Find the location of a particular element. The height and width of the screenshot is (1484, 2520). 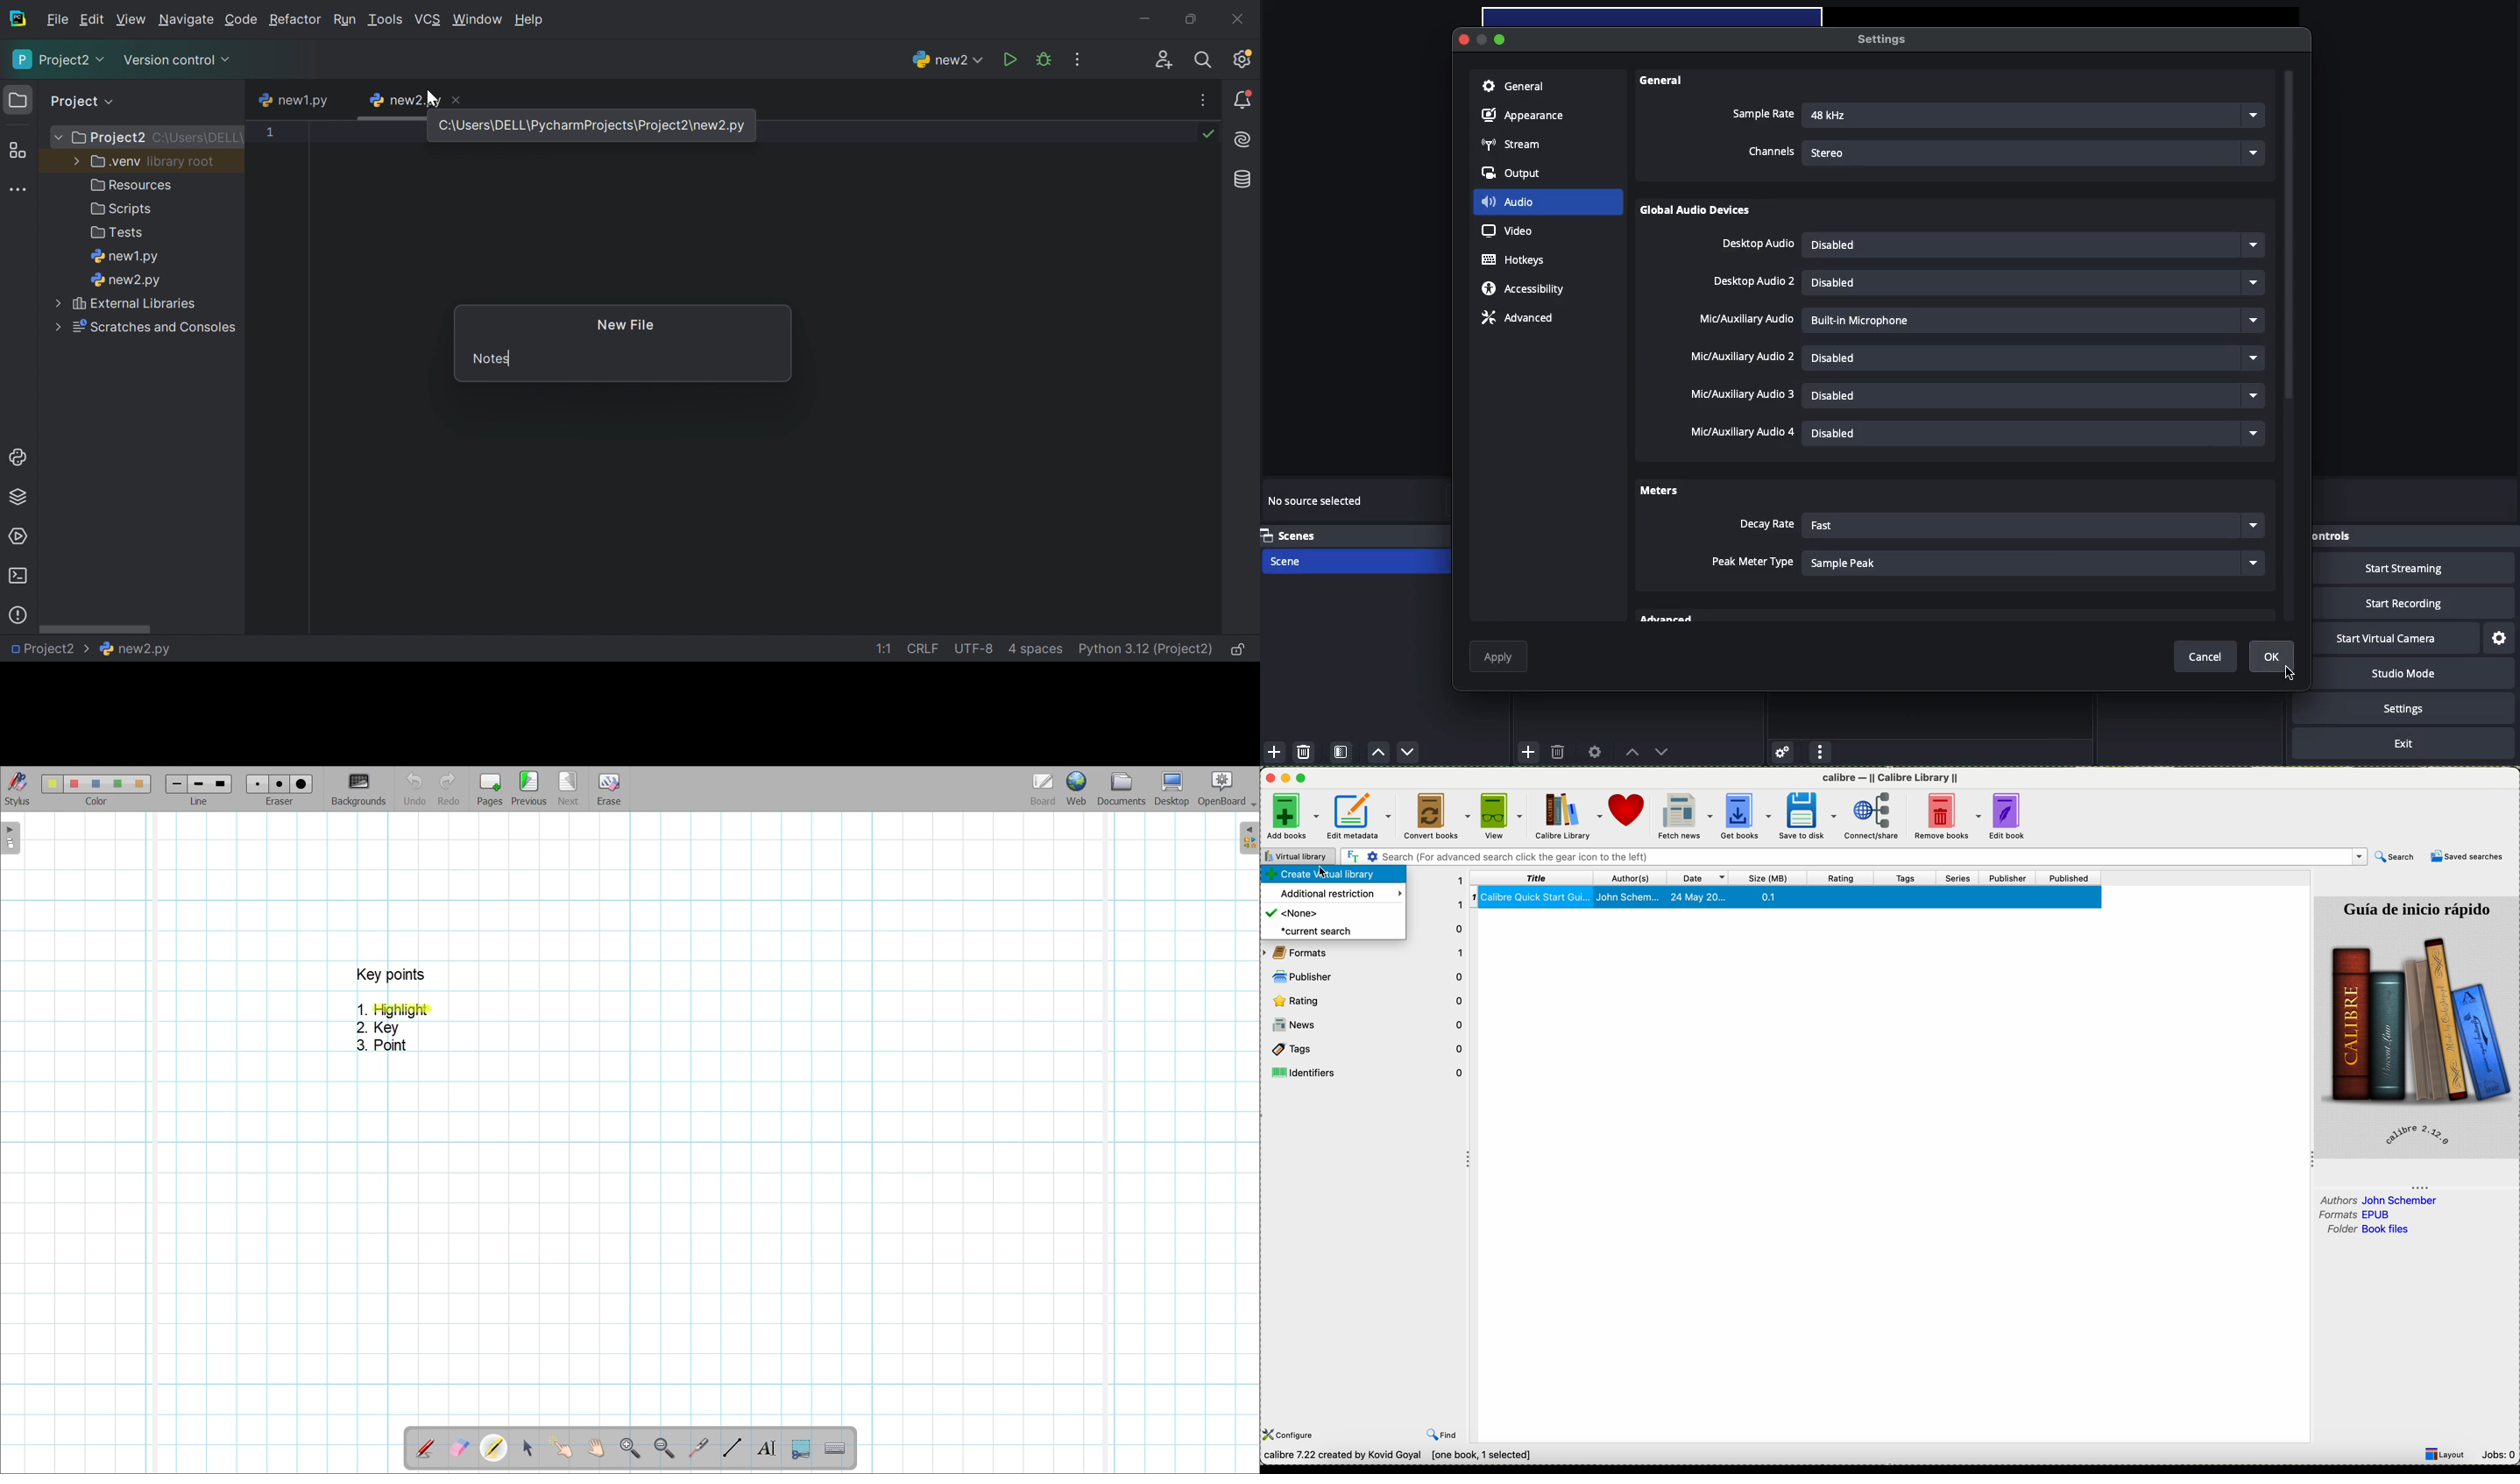

Move up is located at coordinates (1632, 752).